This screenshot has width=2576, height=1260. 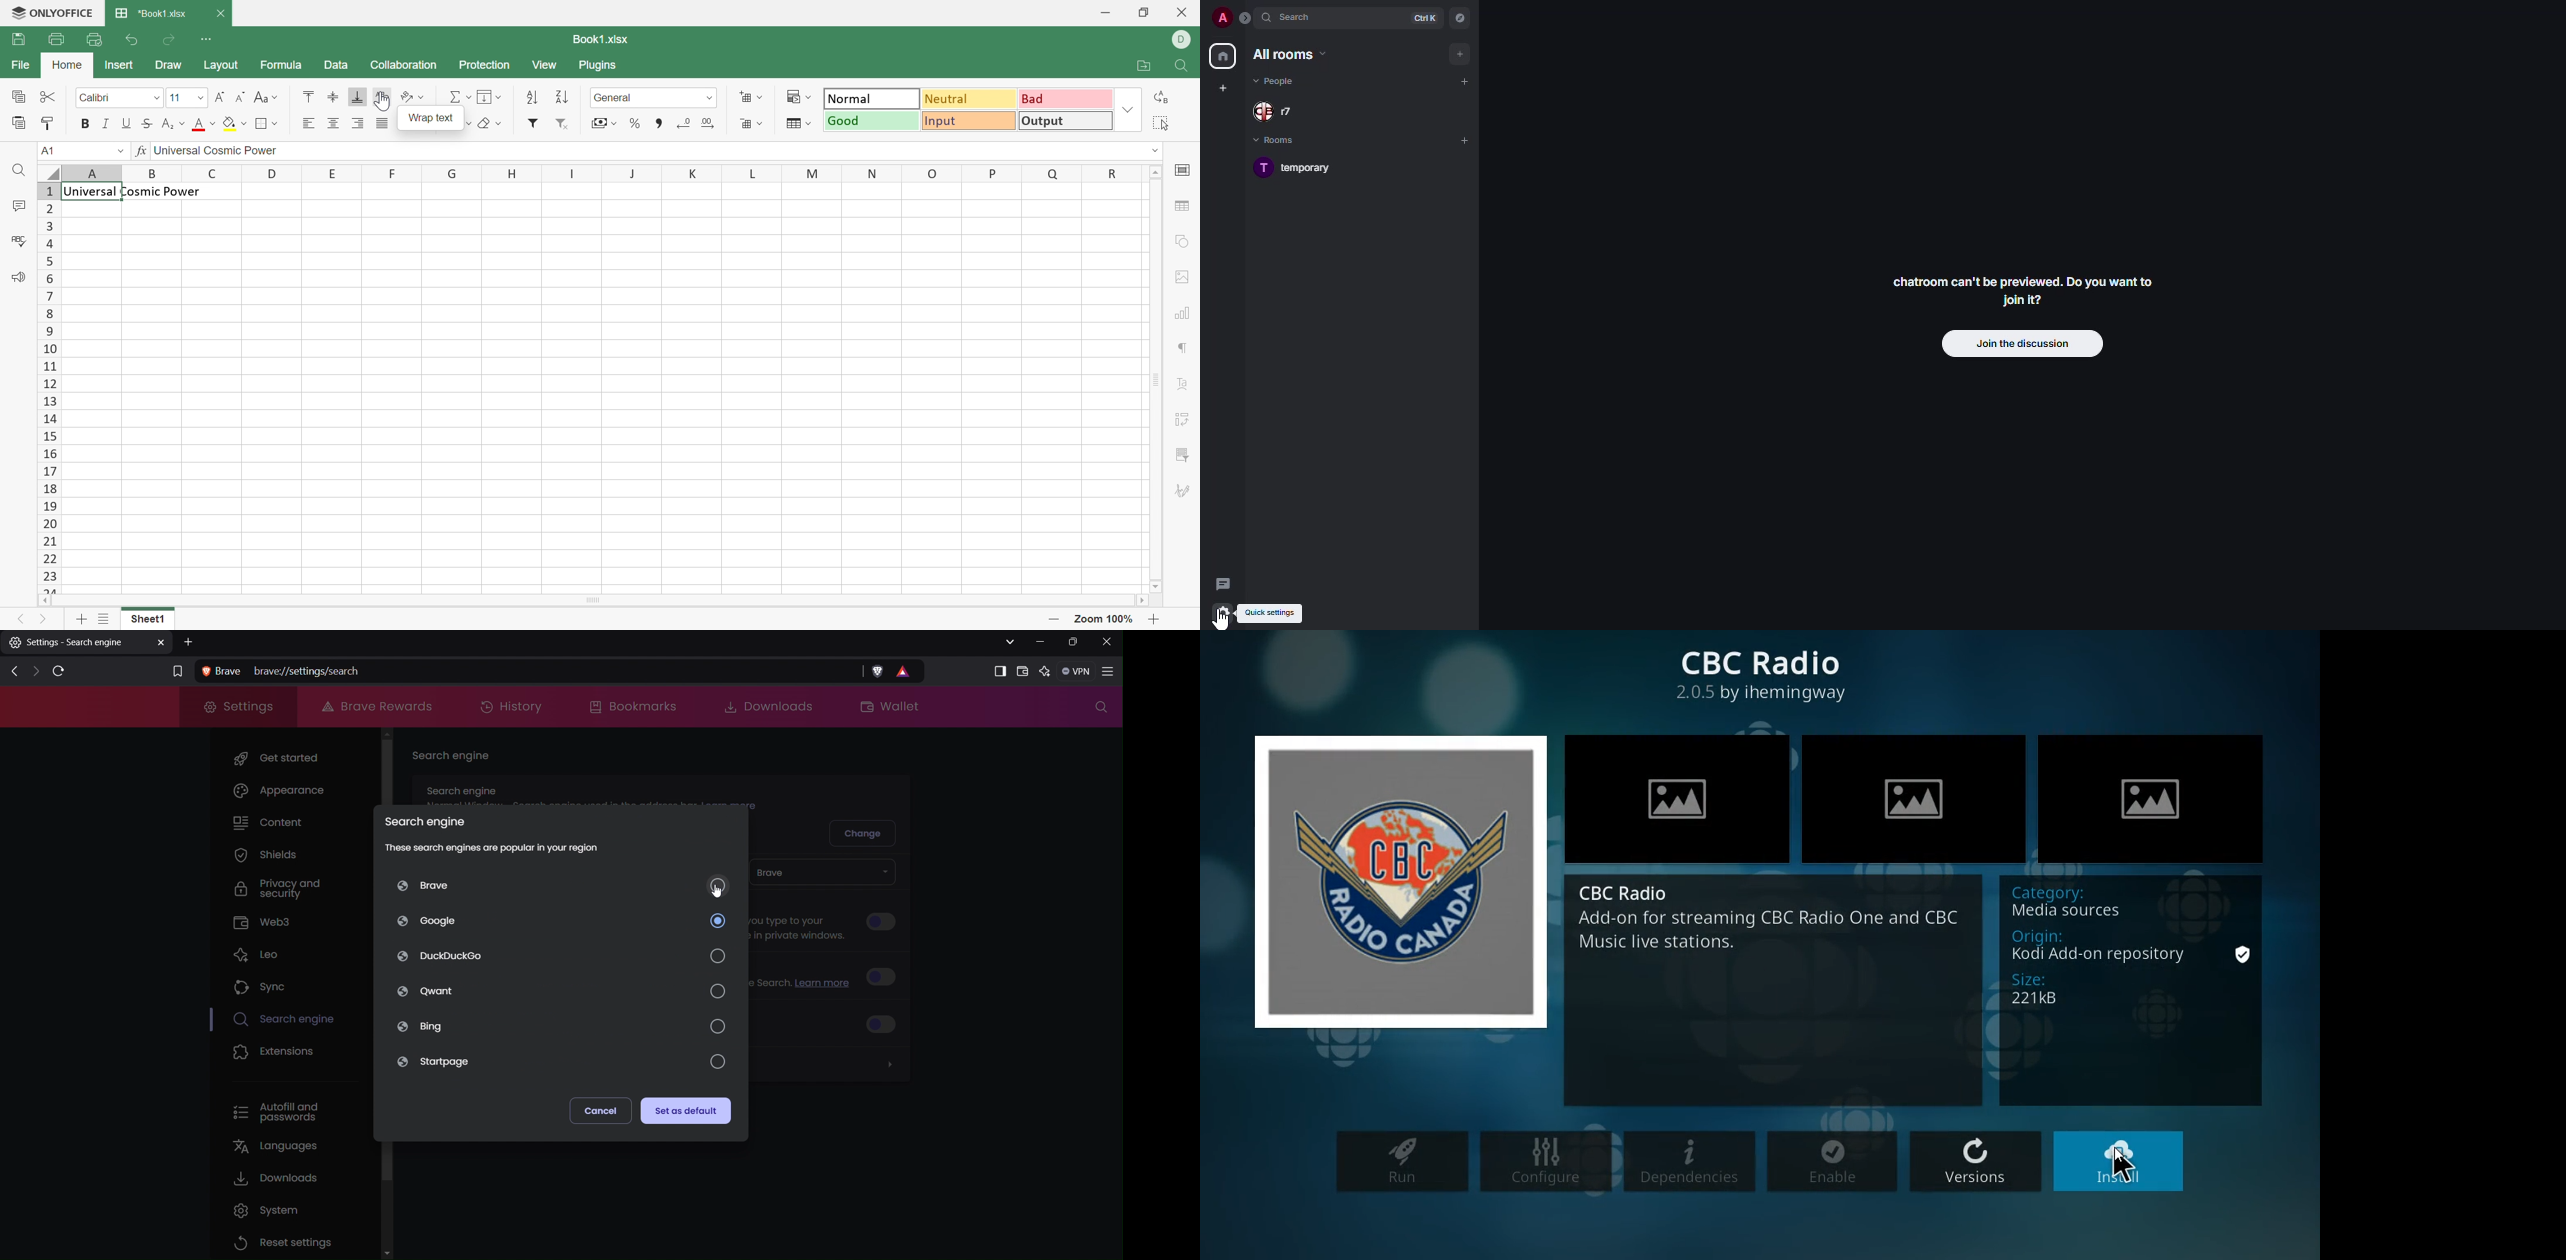 What do you see at coordinates (154, 98) in the screenshot?
I see `Drop Down` at bounding box center [154, 98].